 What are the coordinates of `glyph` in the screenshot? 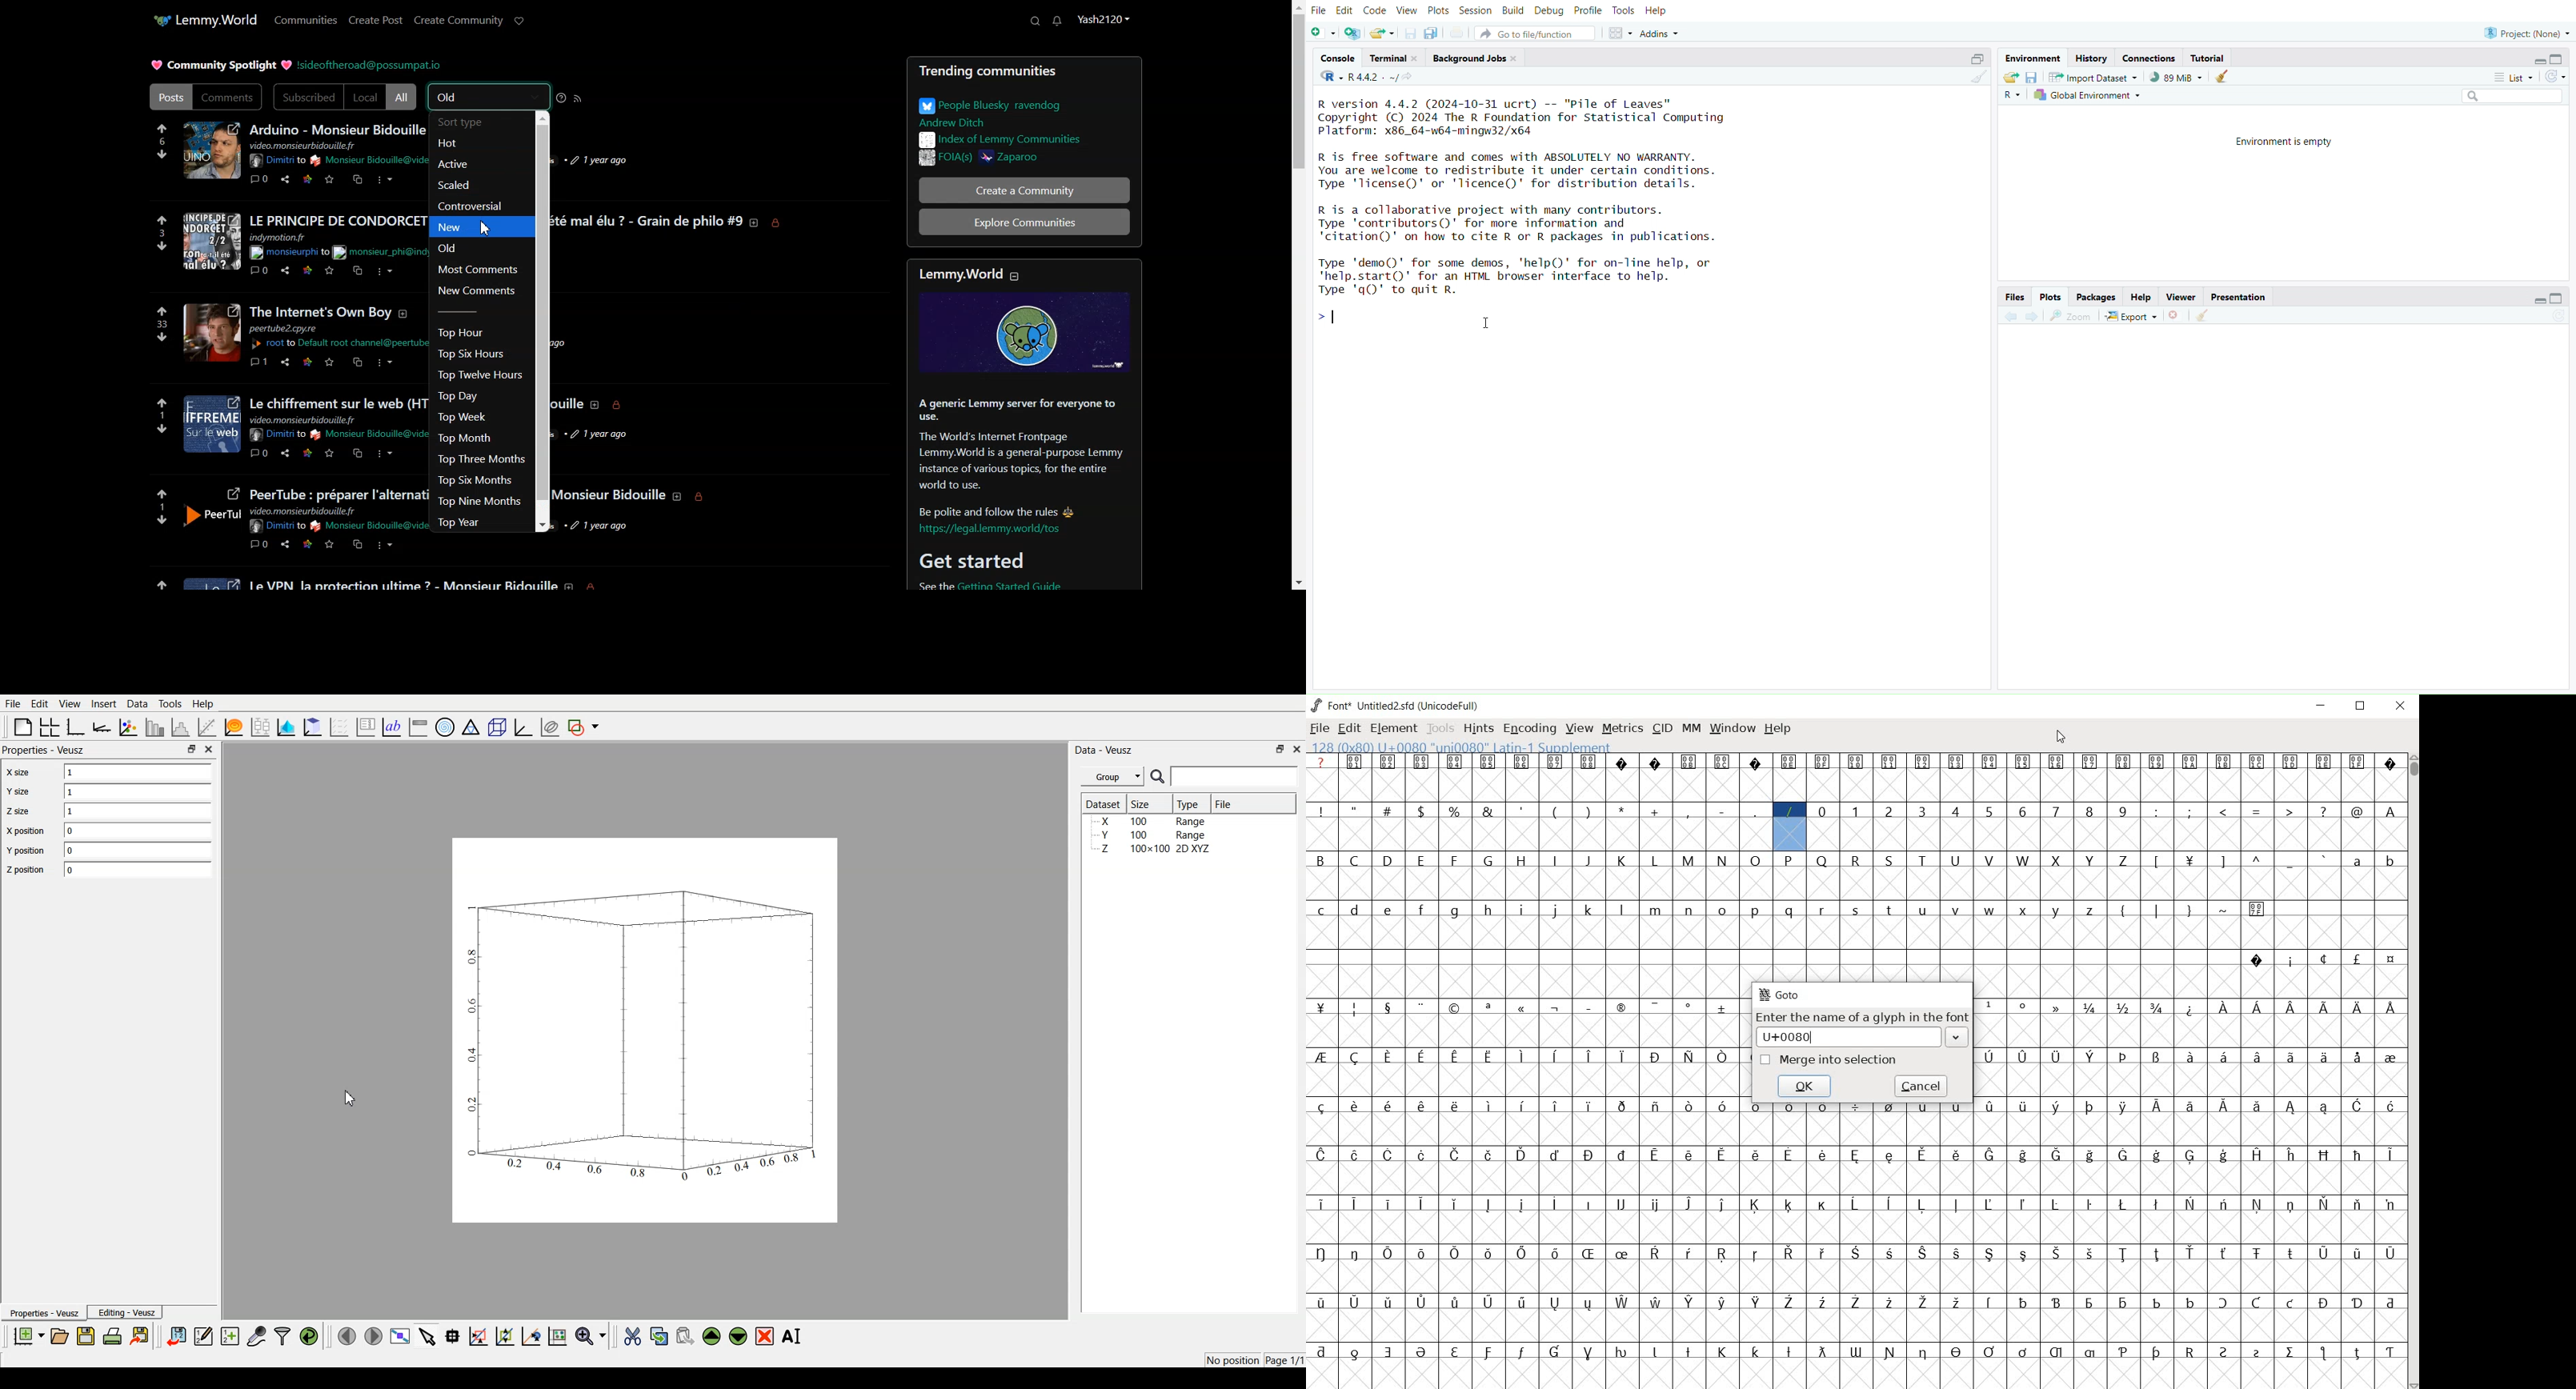 It's located at (1322, 1204).